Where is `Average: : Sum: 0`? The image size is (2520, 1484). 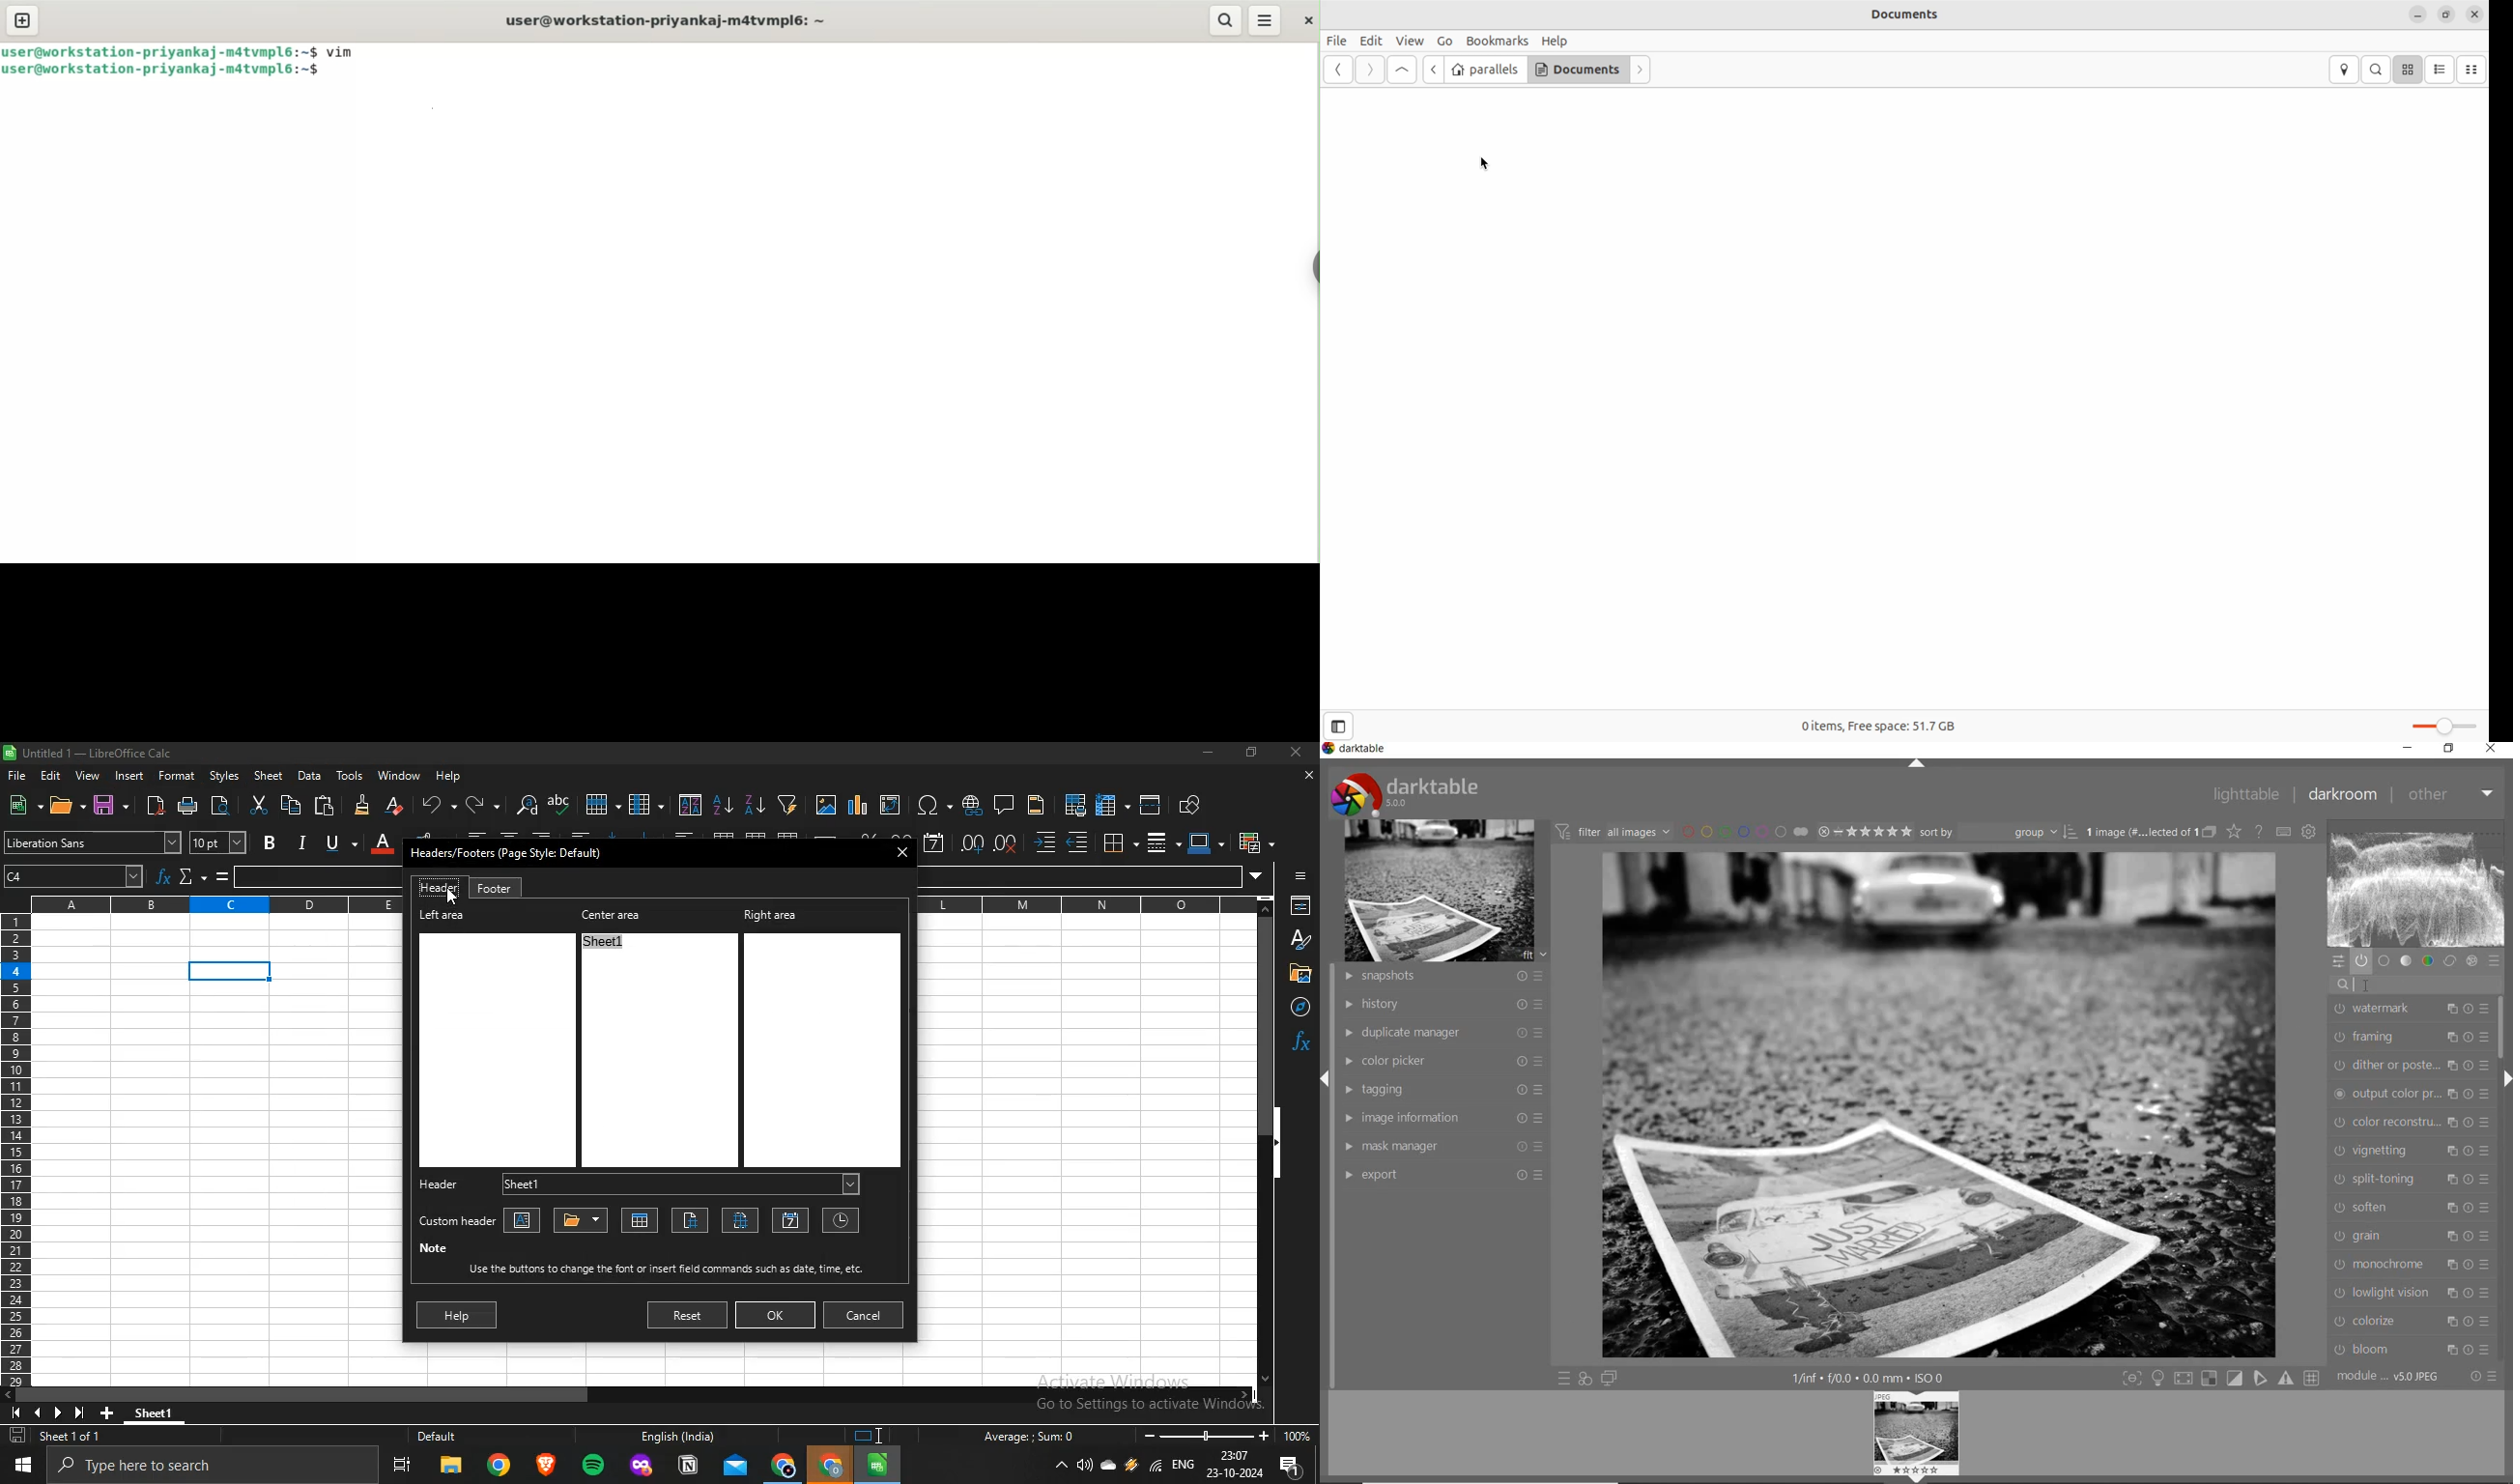 Average: : Sum: 0 is located at coordinates (1021, 1436).